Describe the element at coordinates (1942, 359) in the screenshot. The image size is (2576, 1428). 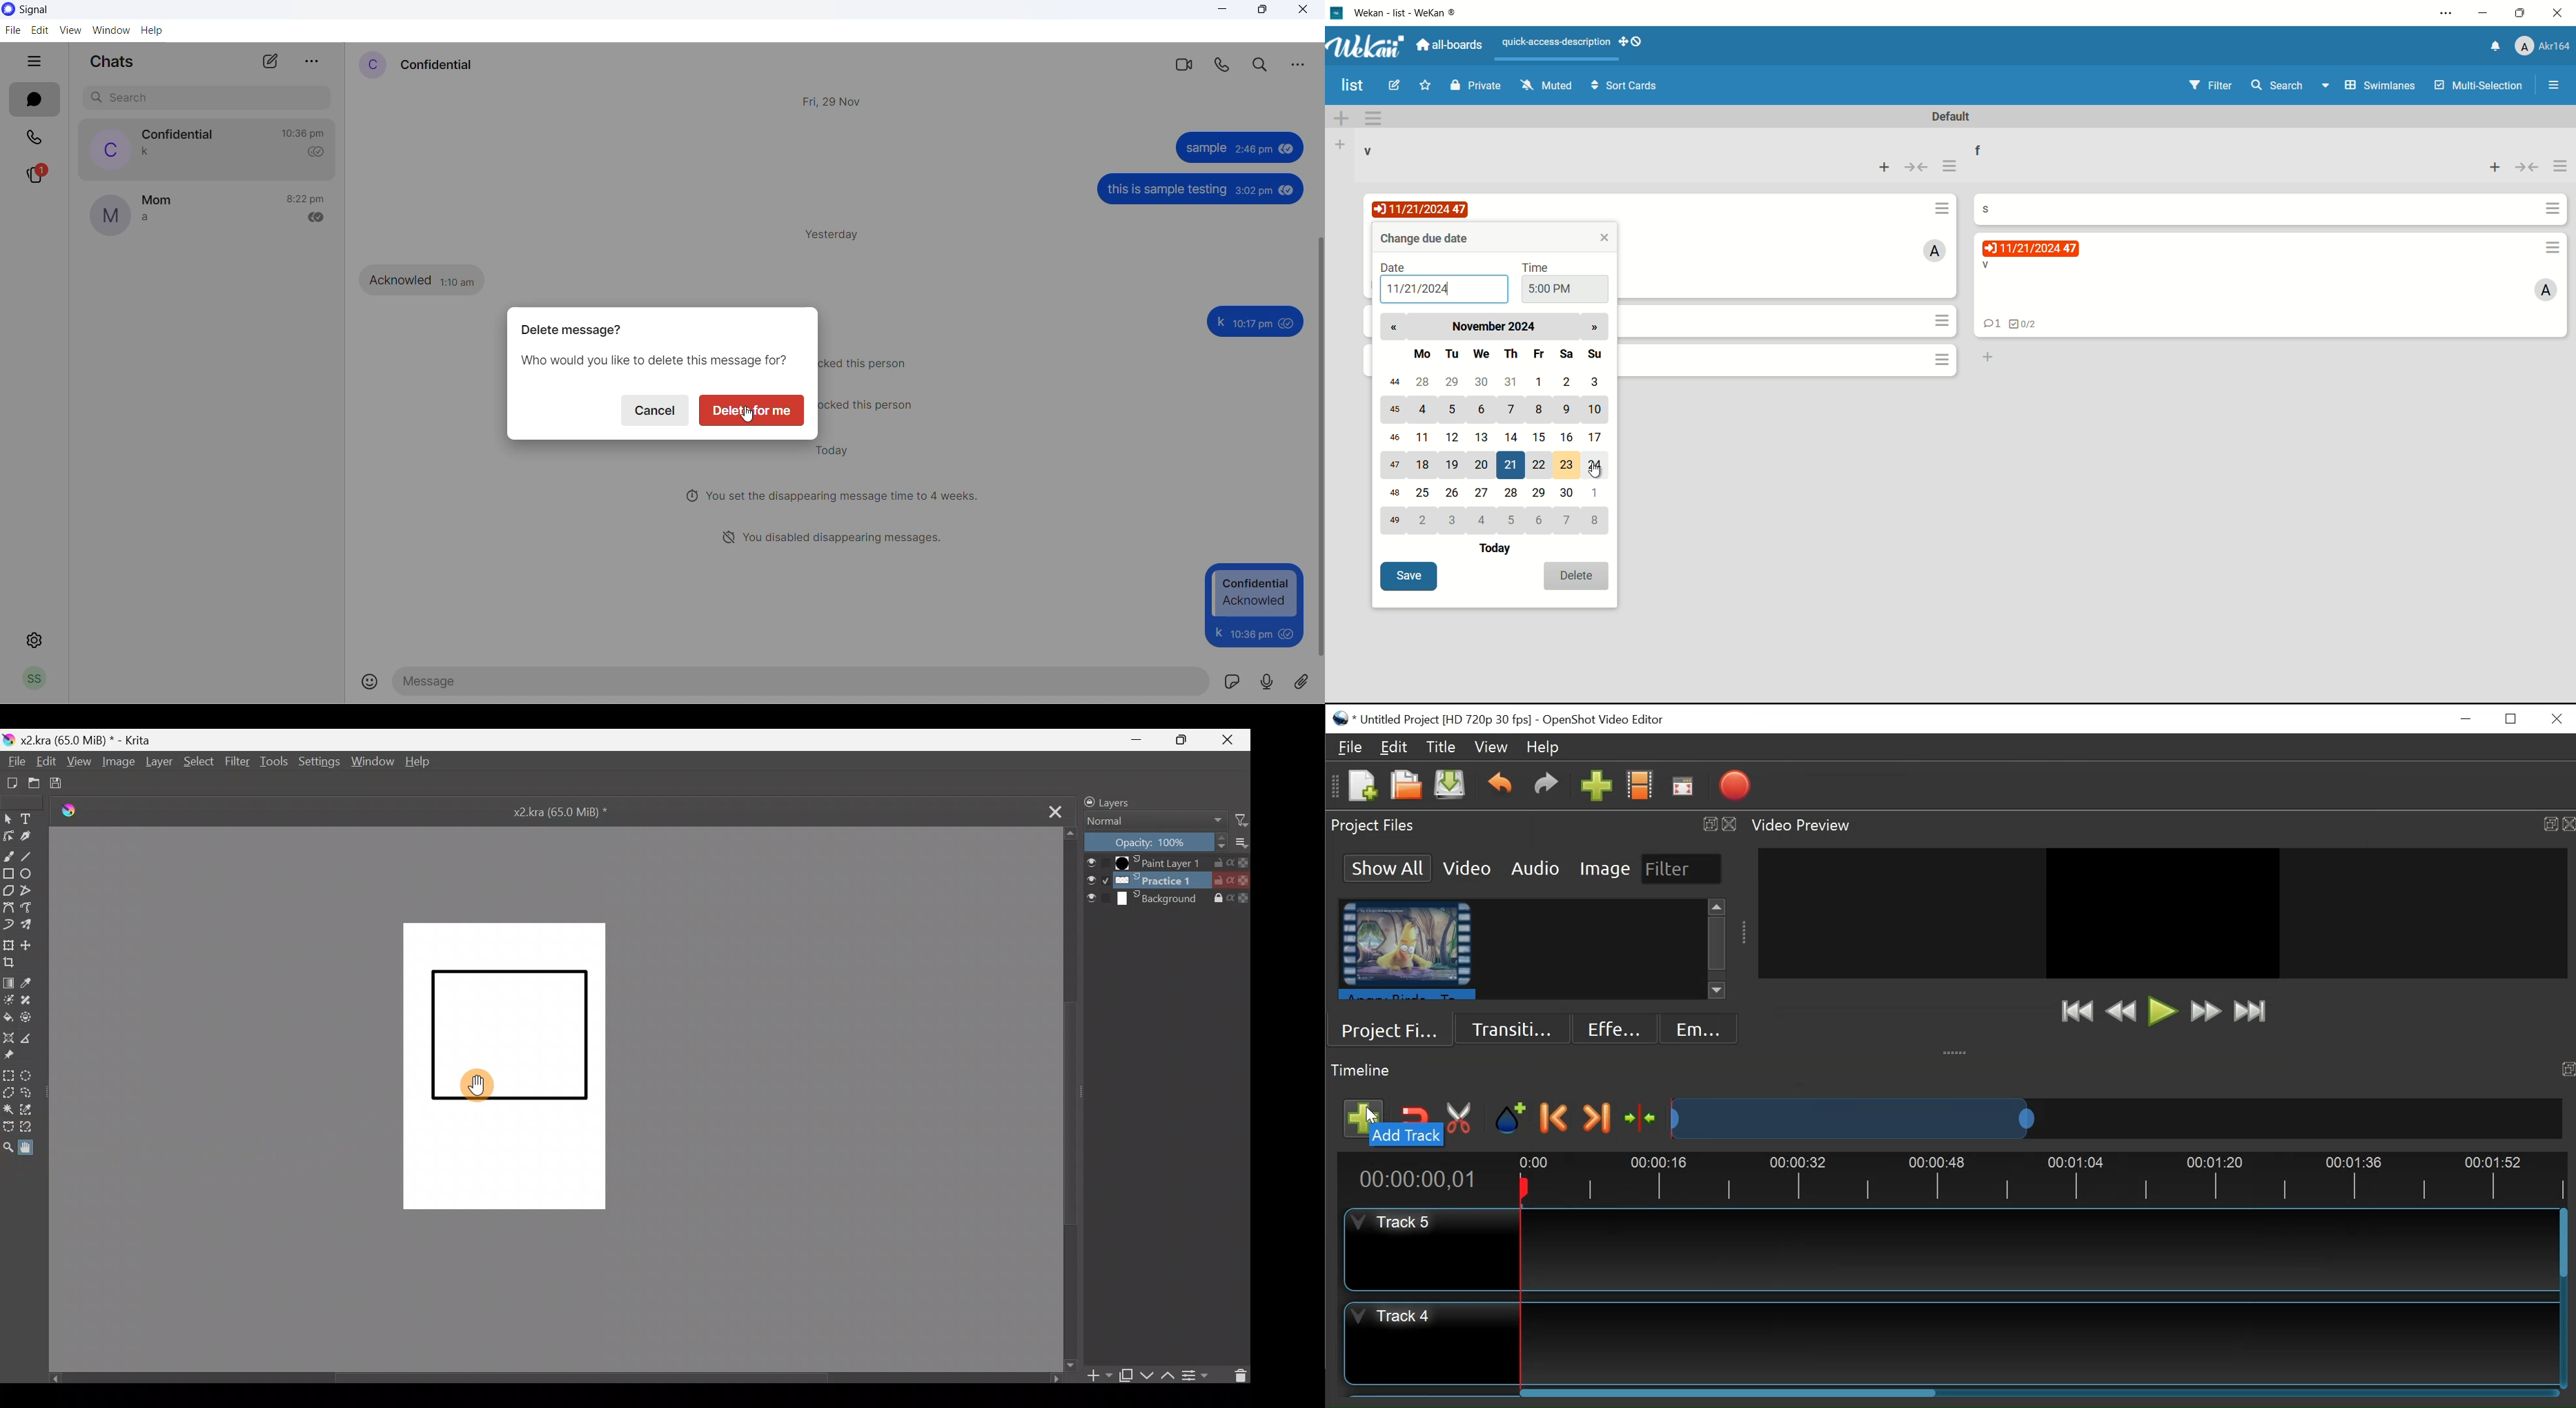
I see `card actions` at that location.